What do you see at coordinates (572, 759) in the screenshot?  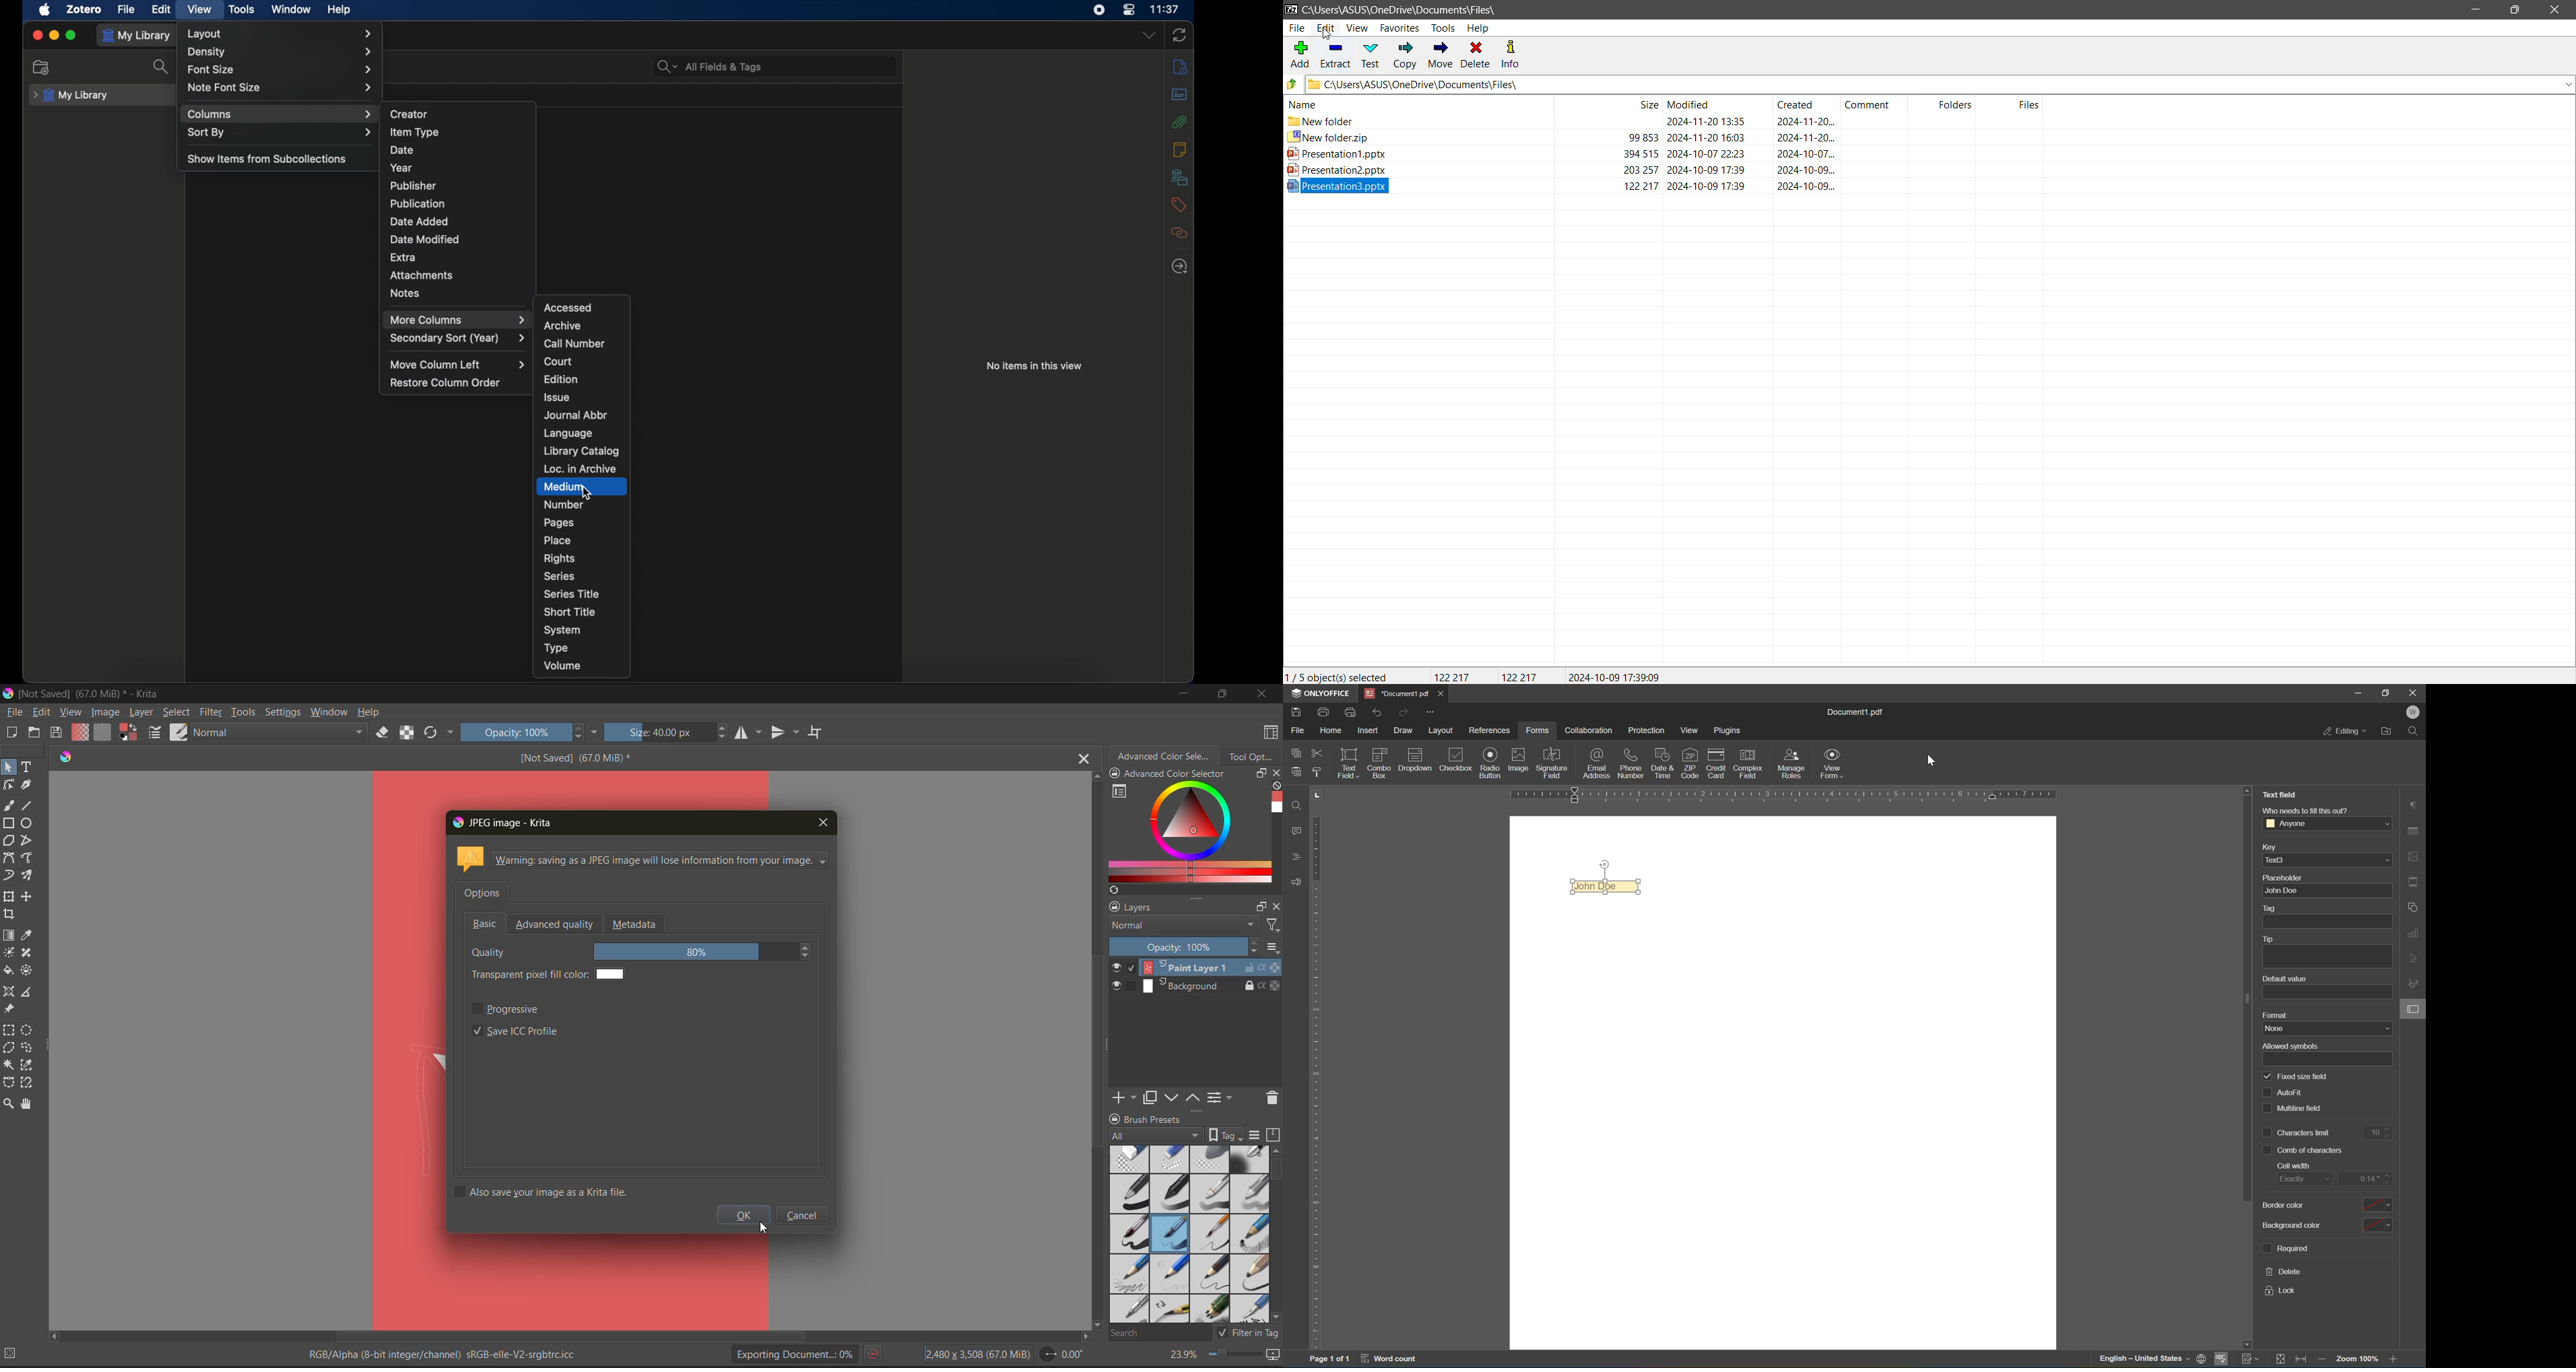 I see `[Not Saved] (67.0 MiB) *` at bounding box center [572, 759].